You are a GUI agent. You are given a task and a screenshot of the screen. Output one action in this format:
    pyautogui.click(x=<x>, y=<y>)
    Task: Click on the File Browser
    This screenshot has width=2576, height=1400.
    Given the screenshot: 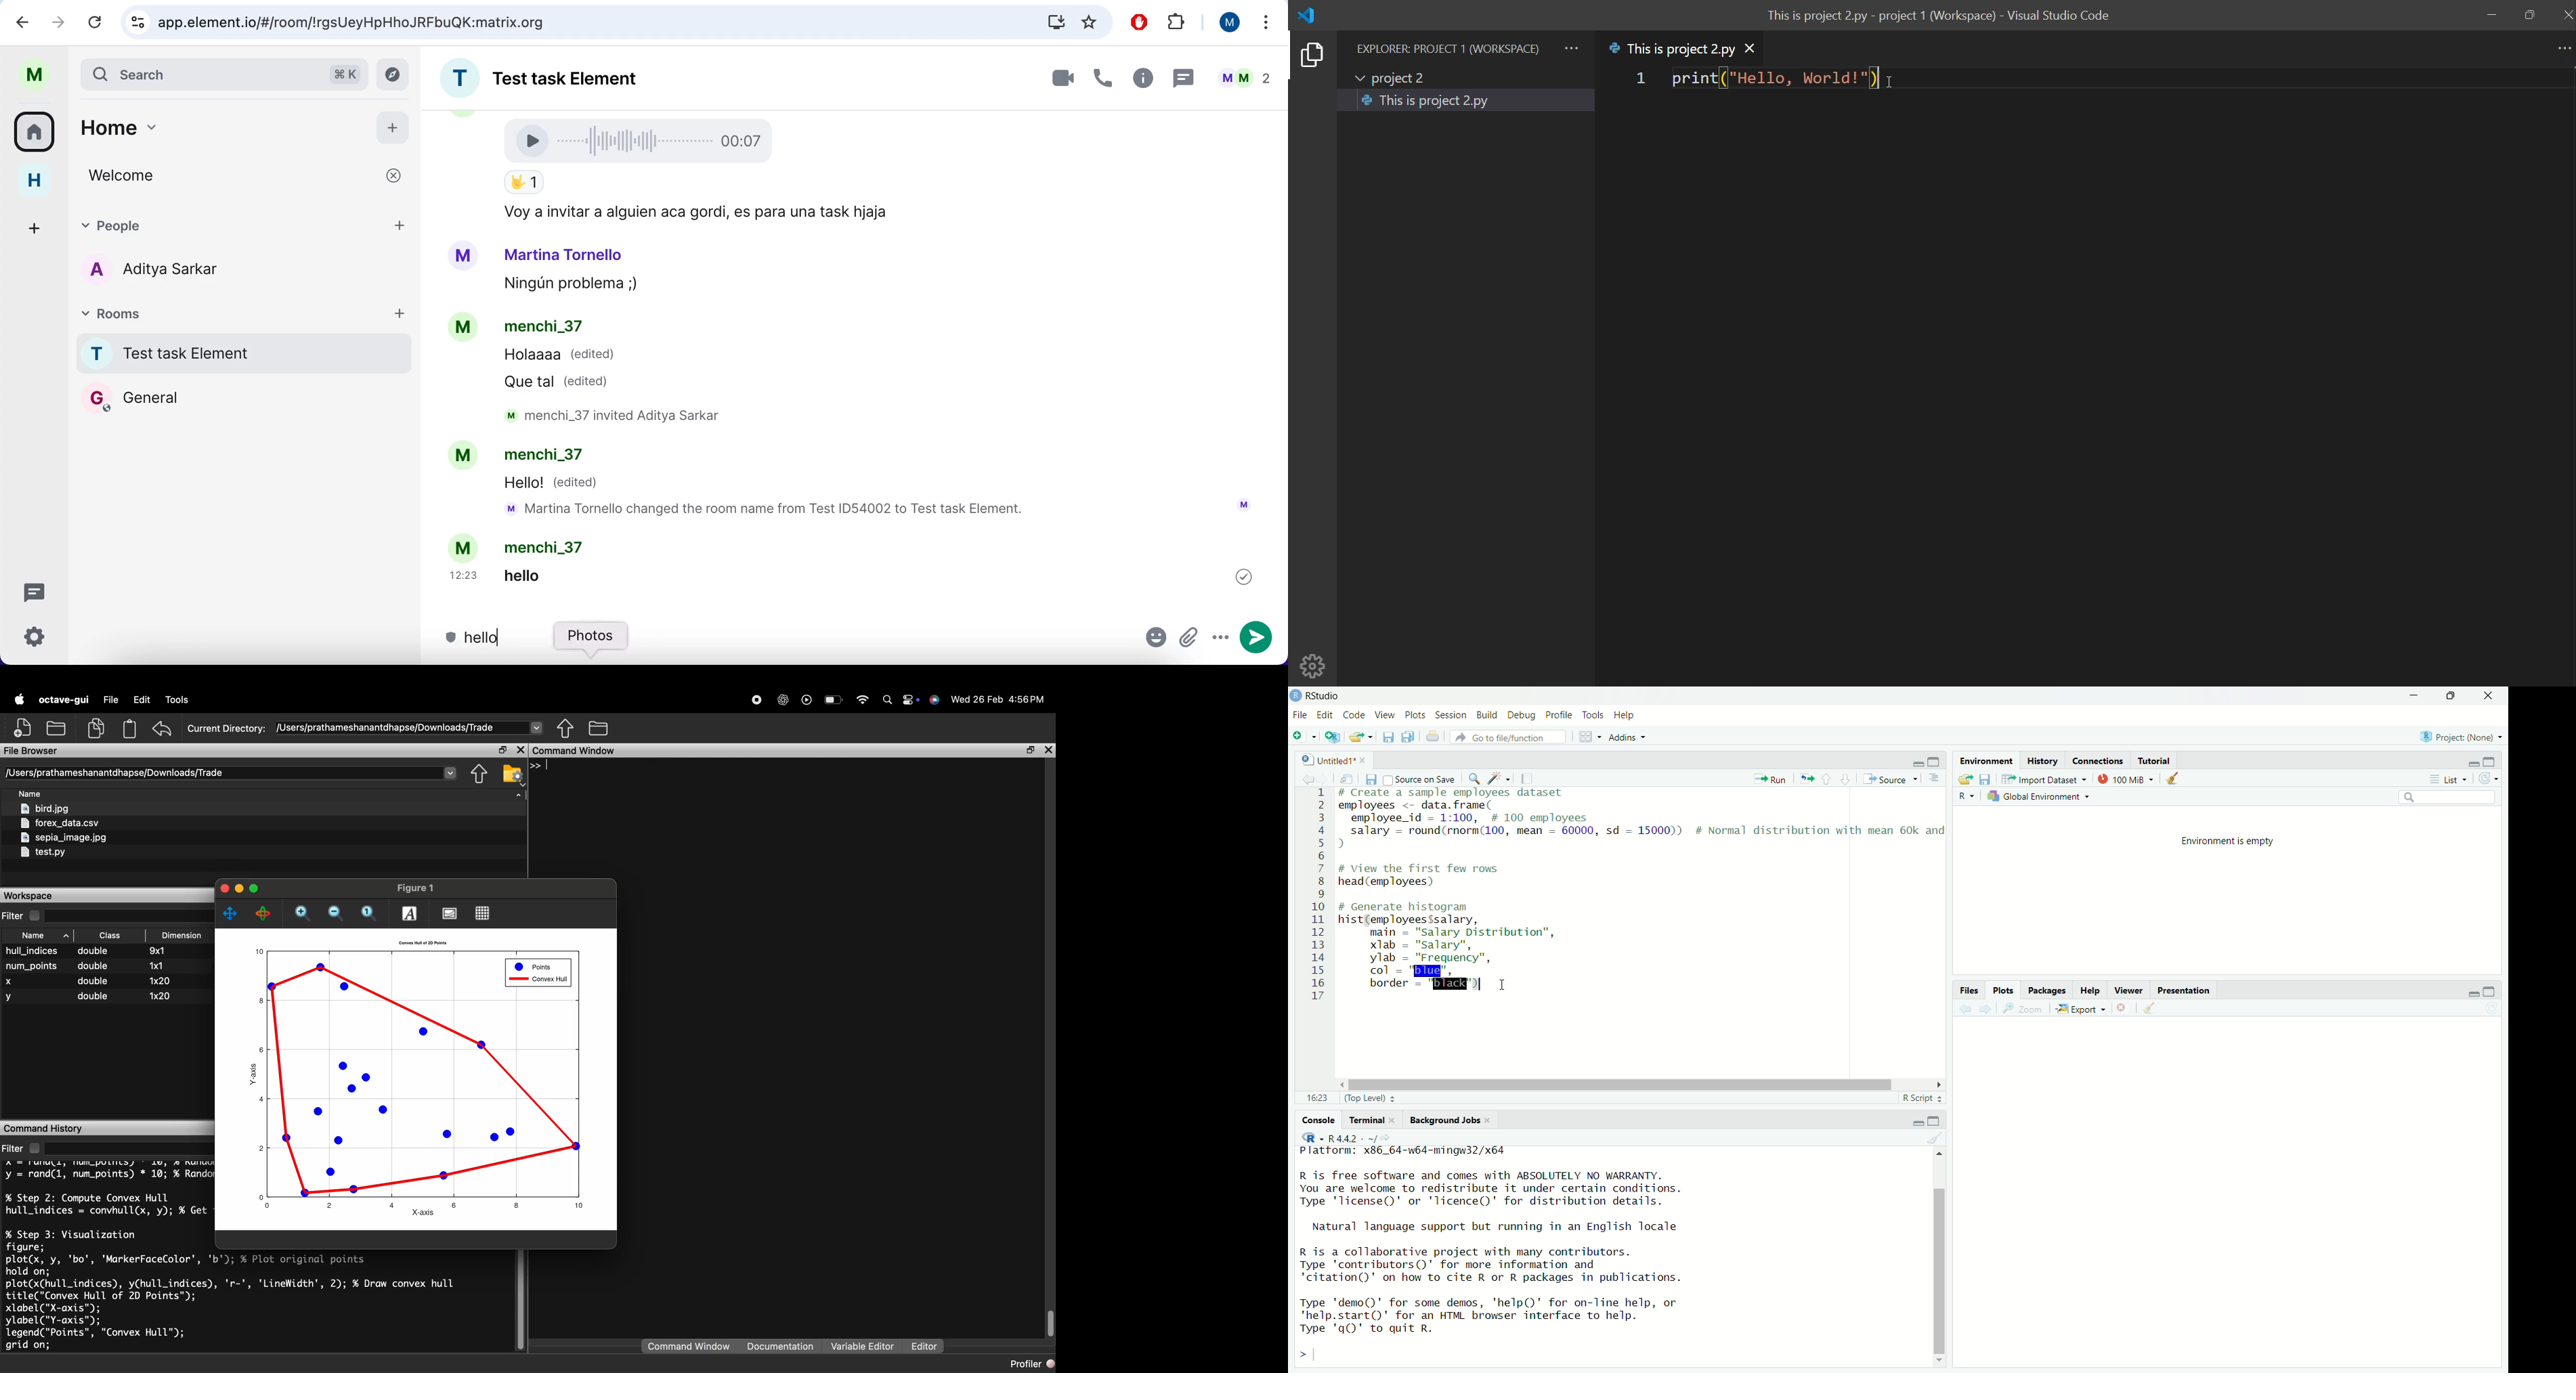 What is the action you would take?
    pyautogui.click(x=31, y=751)
    